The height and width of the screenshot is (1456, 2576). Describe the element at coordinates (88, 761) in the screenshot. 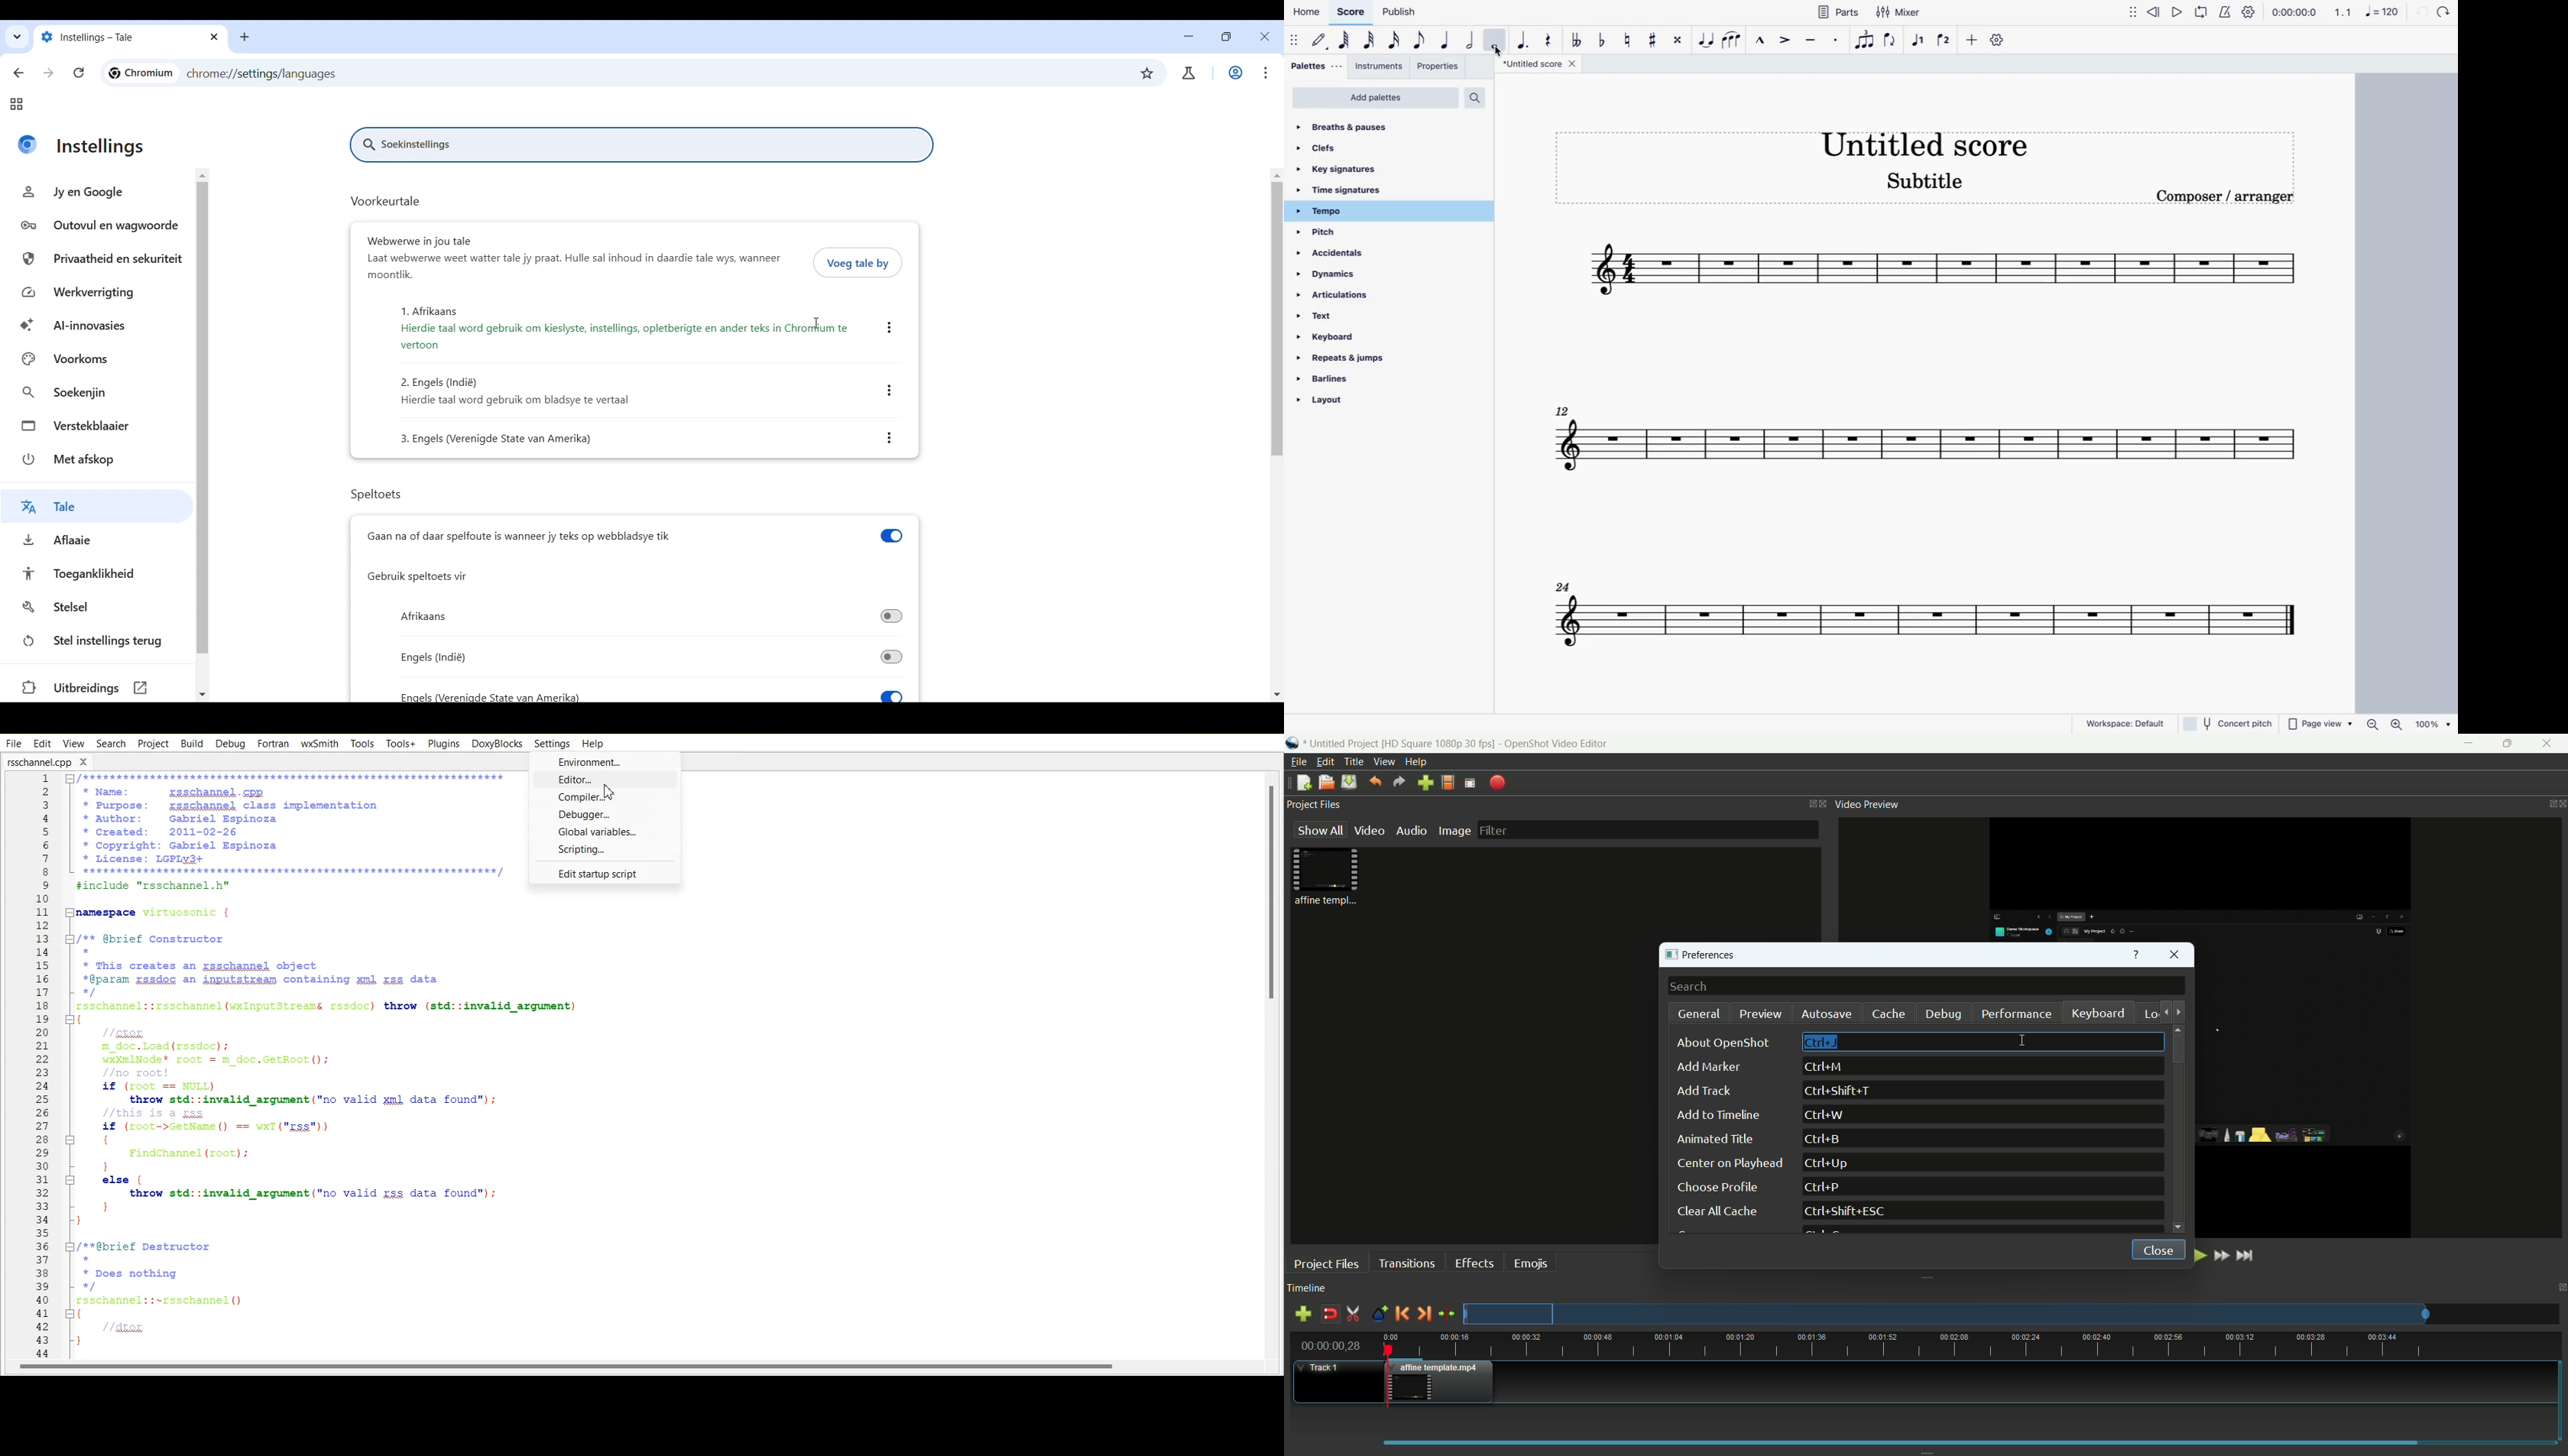

I see `Close` at that location.